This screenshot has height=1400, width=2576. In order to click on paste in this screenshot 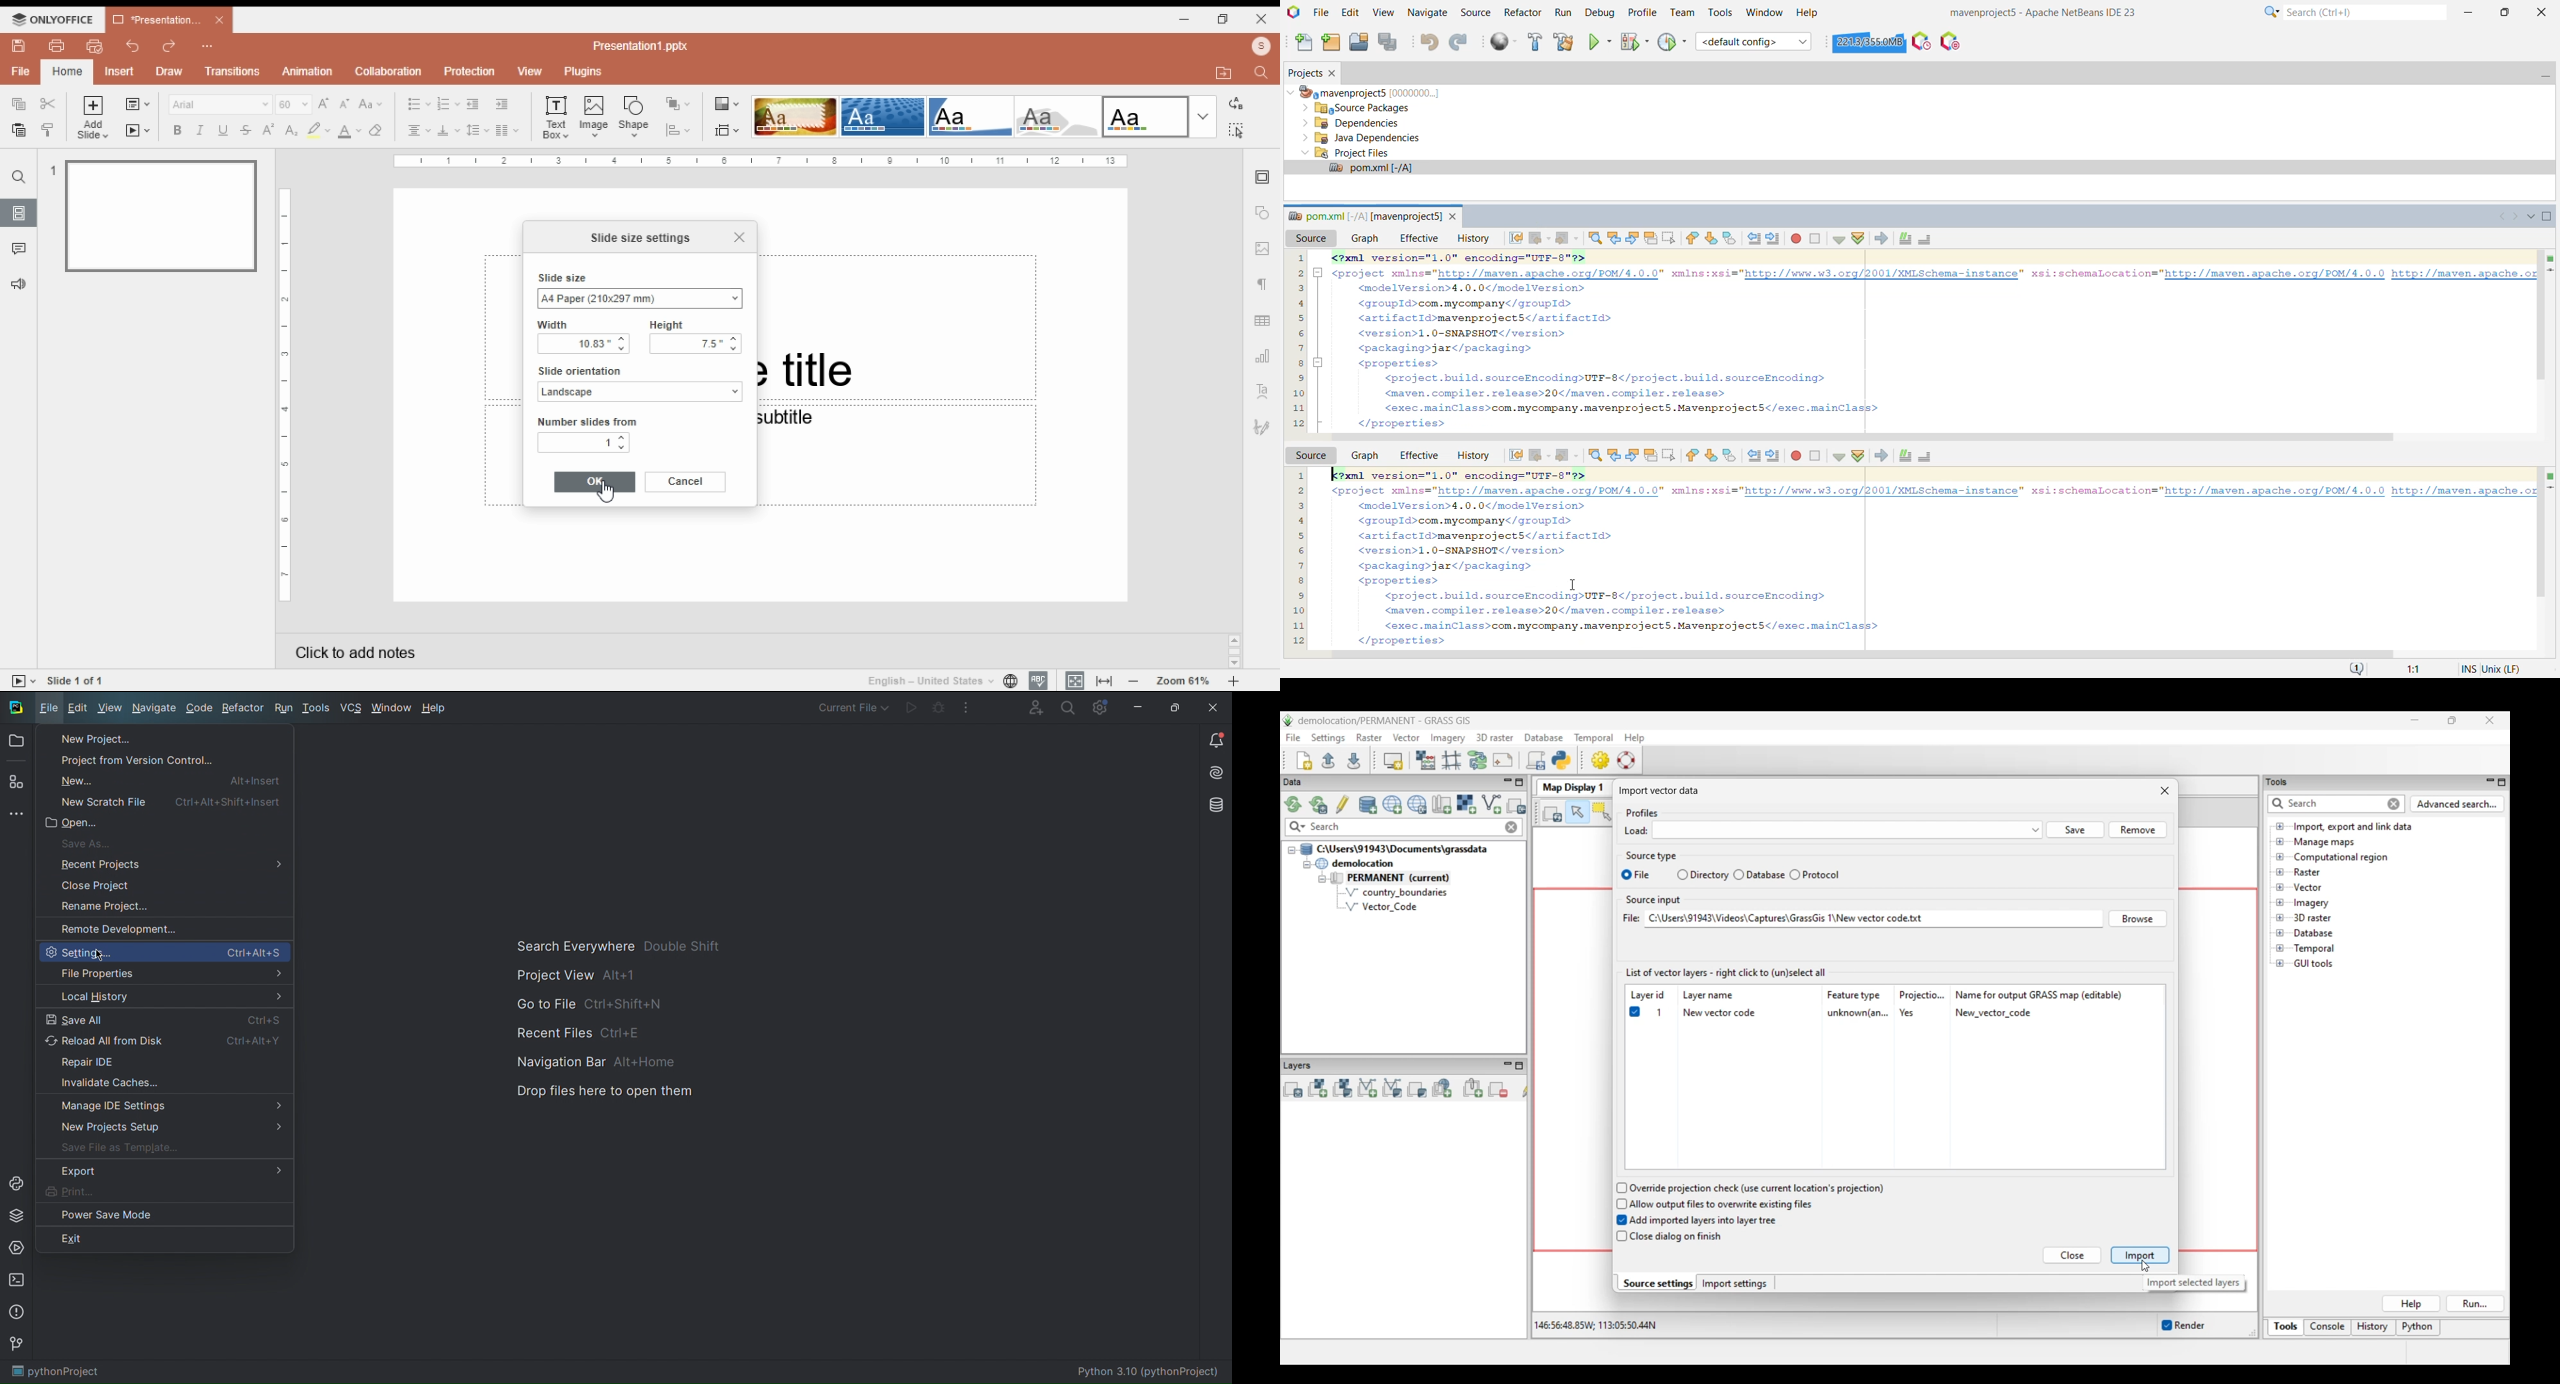, I will do `click(17, 130)`.